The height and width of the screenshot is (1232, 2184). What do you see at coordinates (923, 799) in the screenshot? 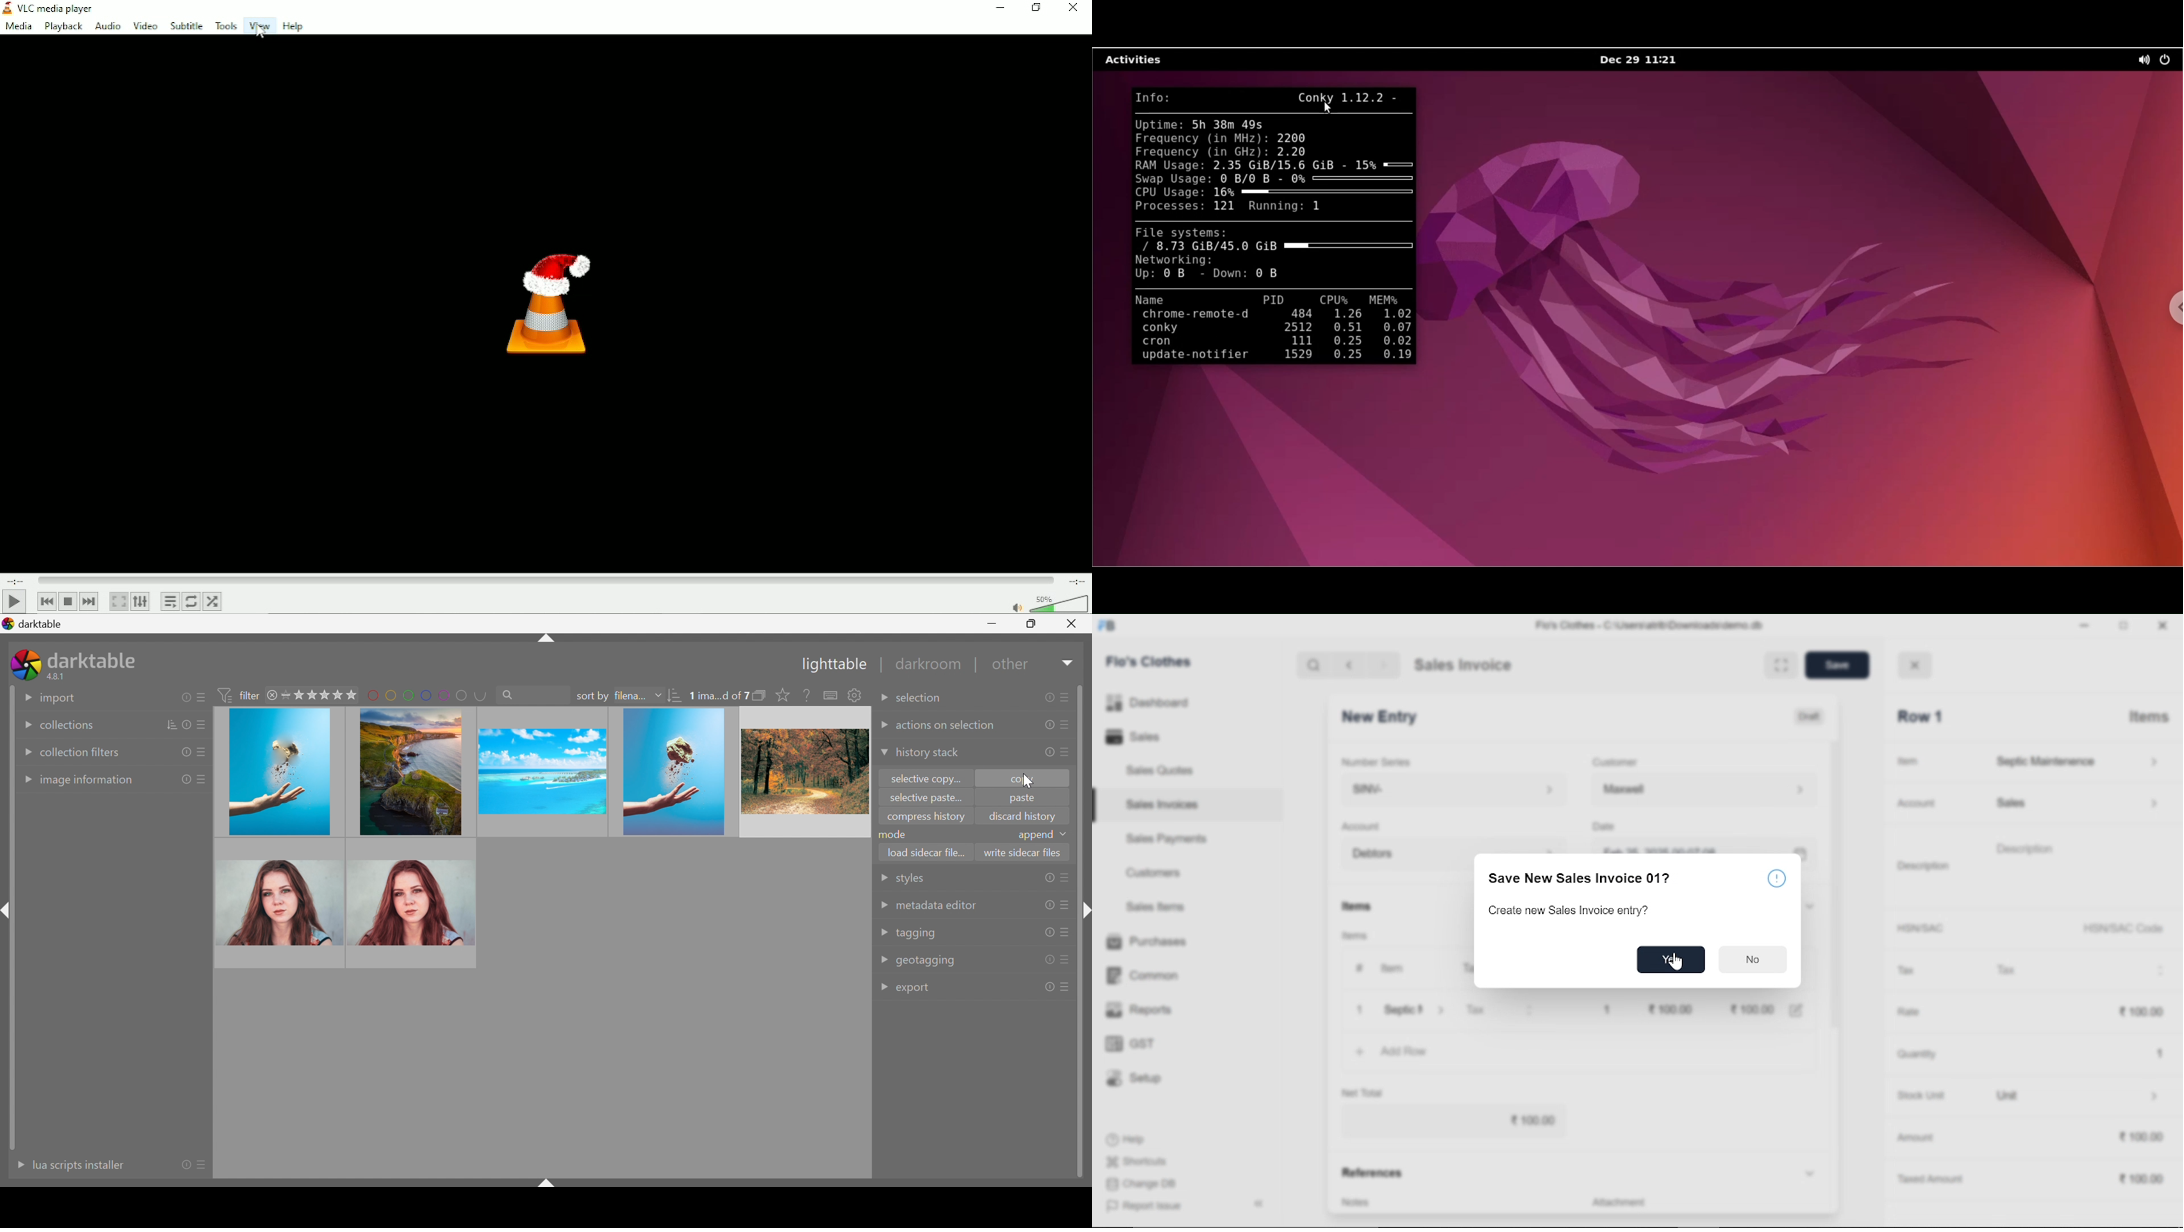
I see `selective paste...` at bounding box center [923, 799].